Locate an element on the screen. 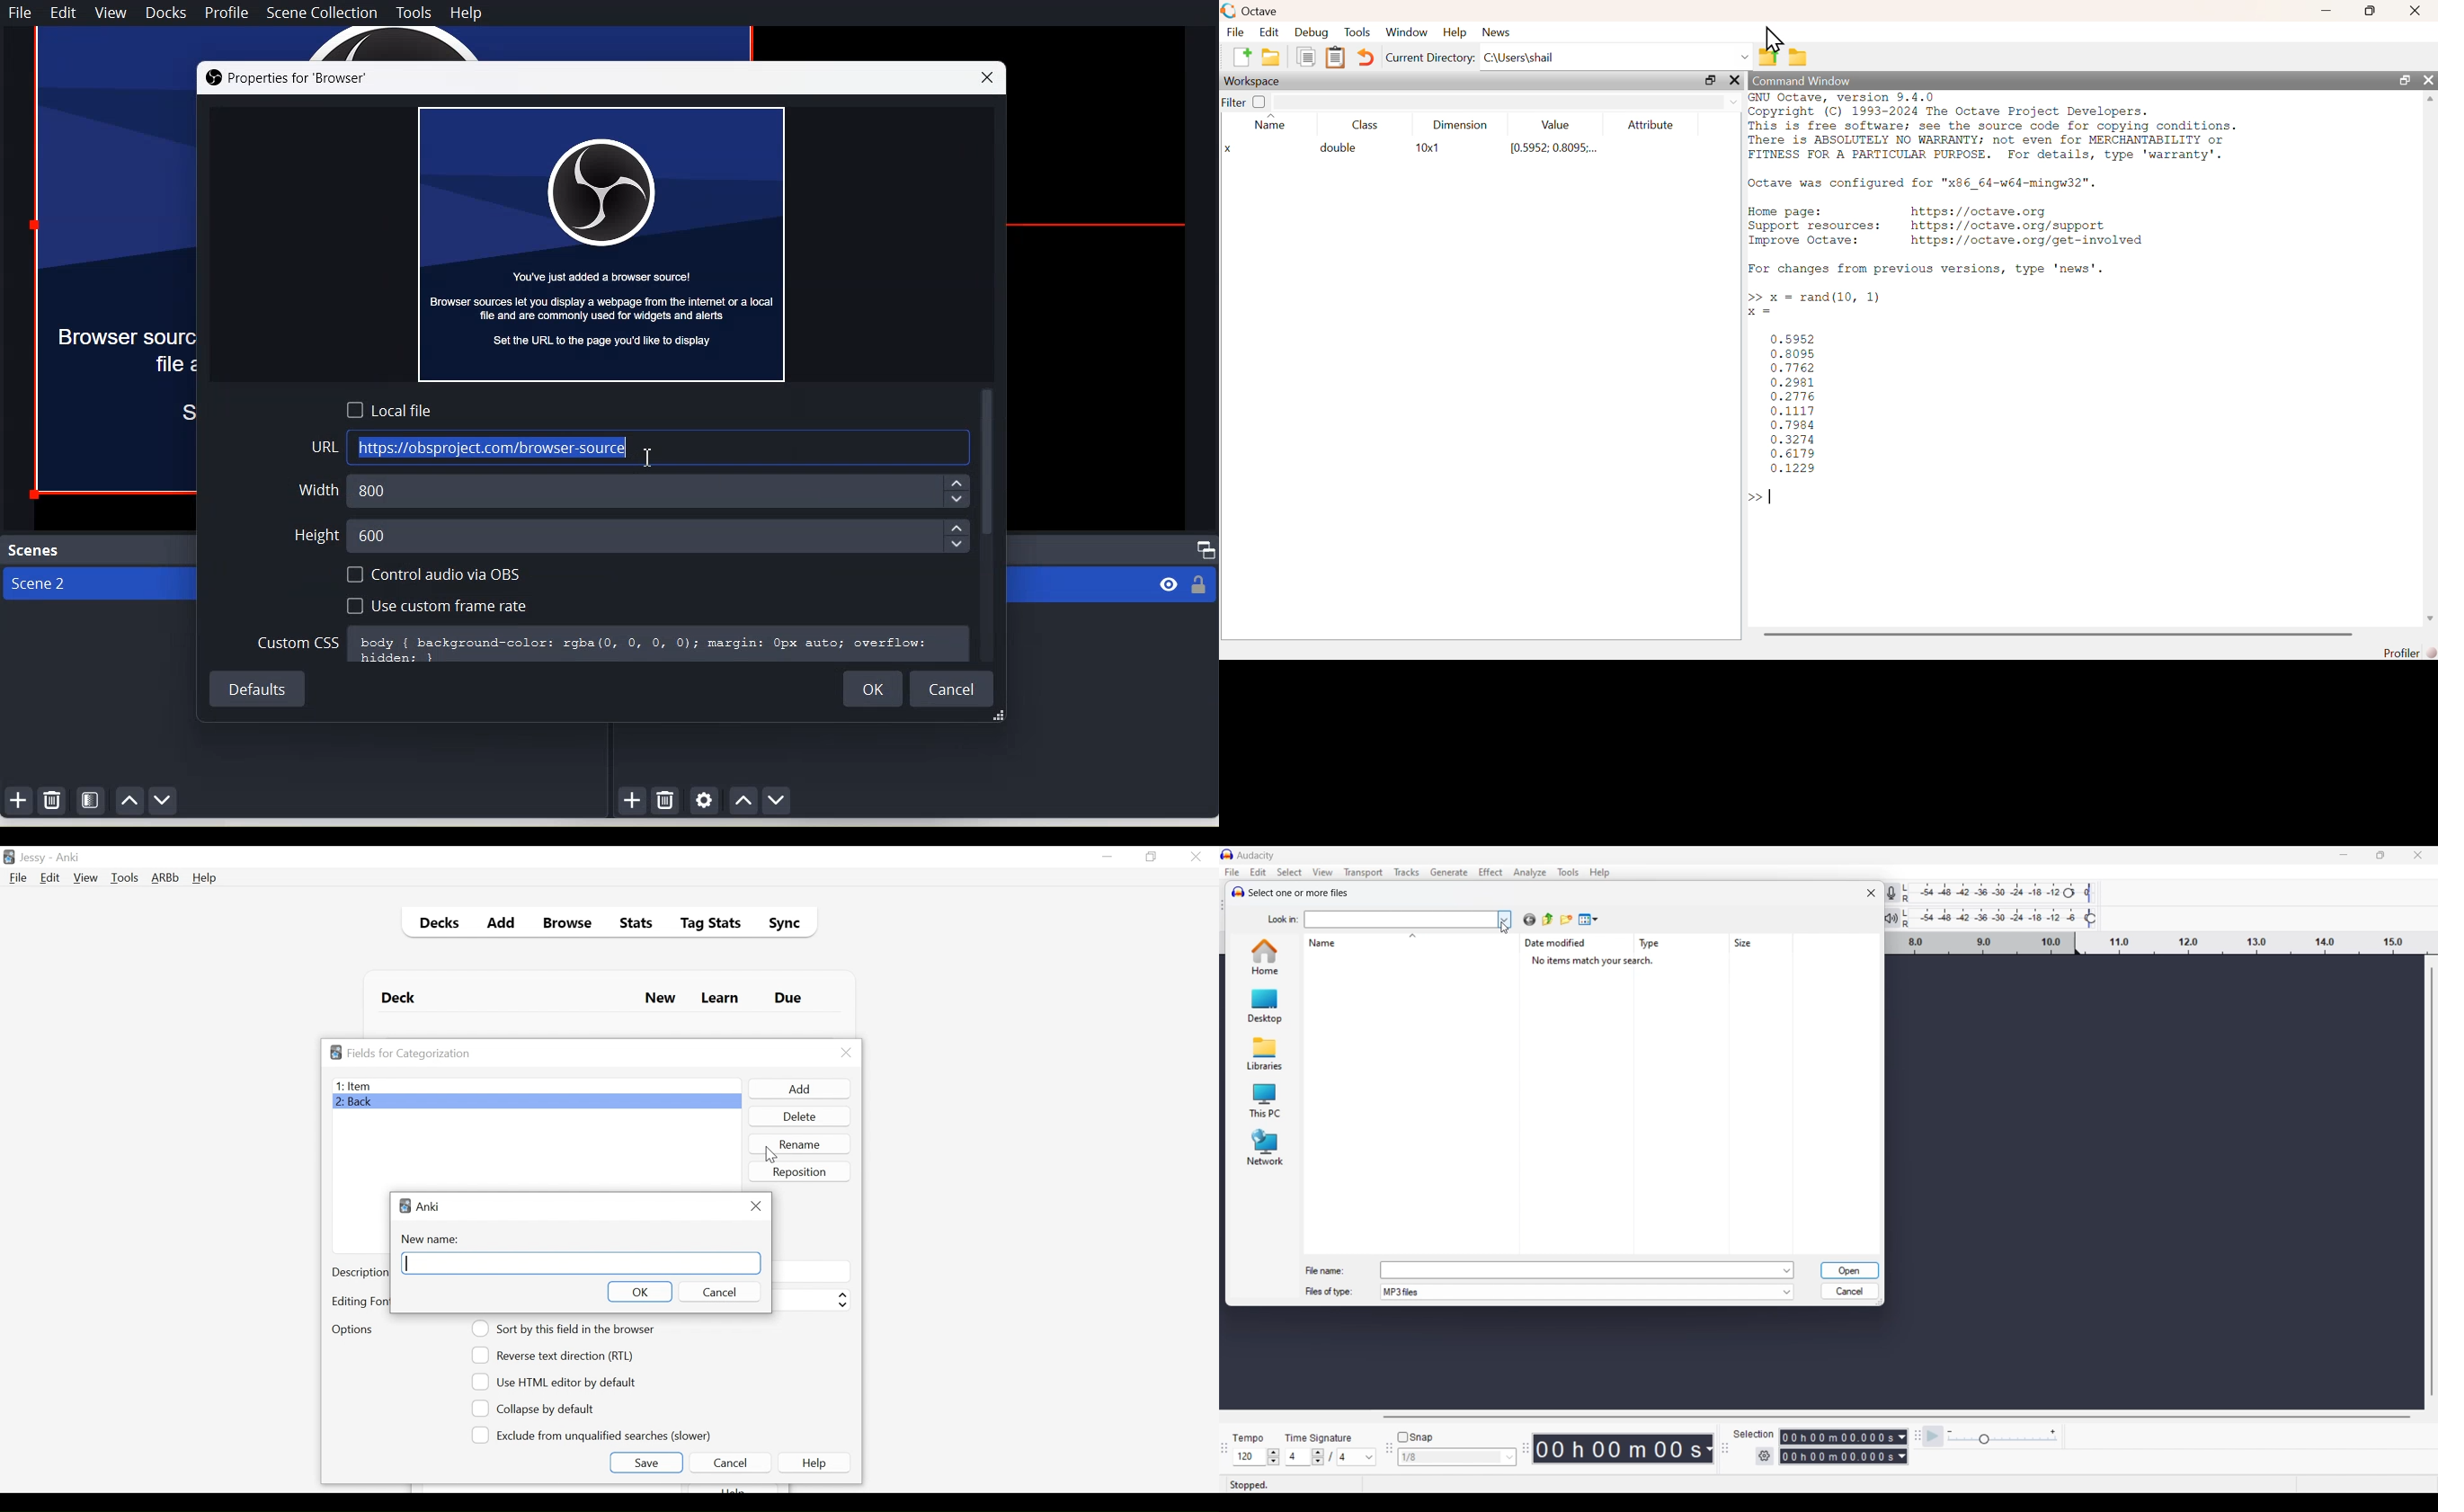  Edit is located at coordinates (49, 879).